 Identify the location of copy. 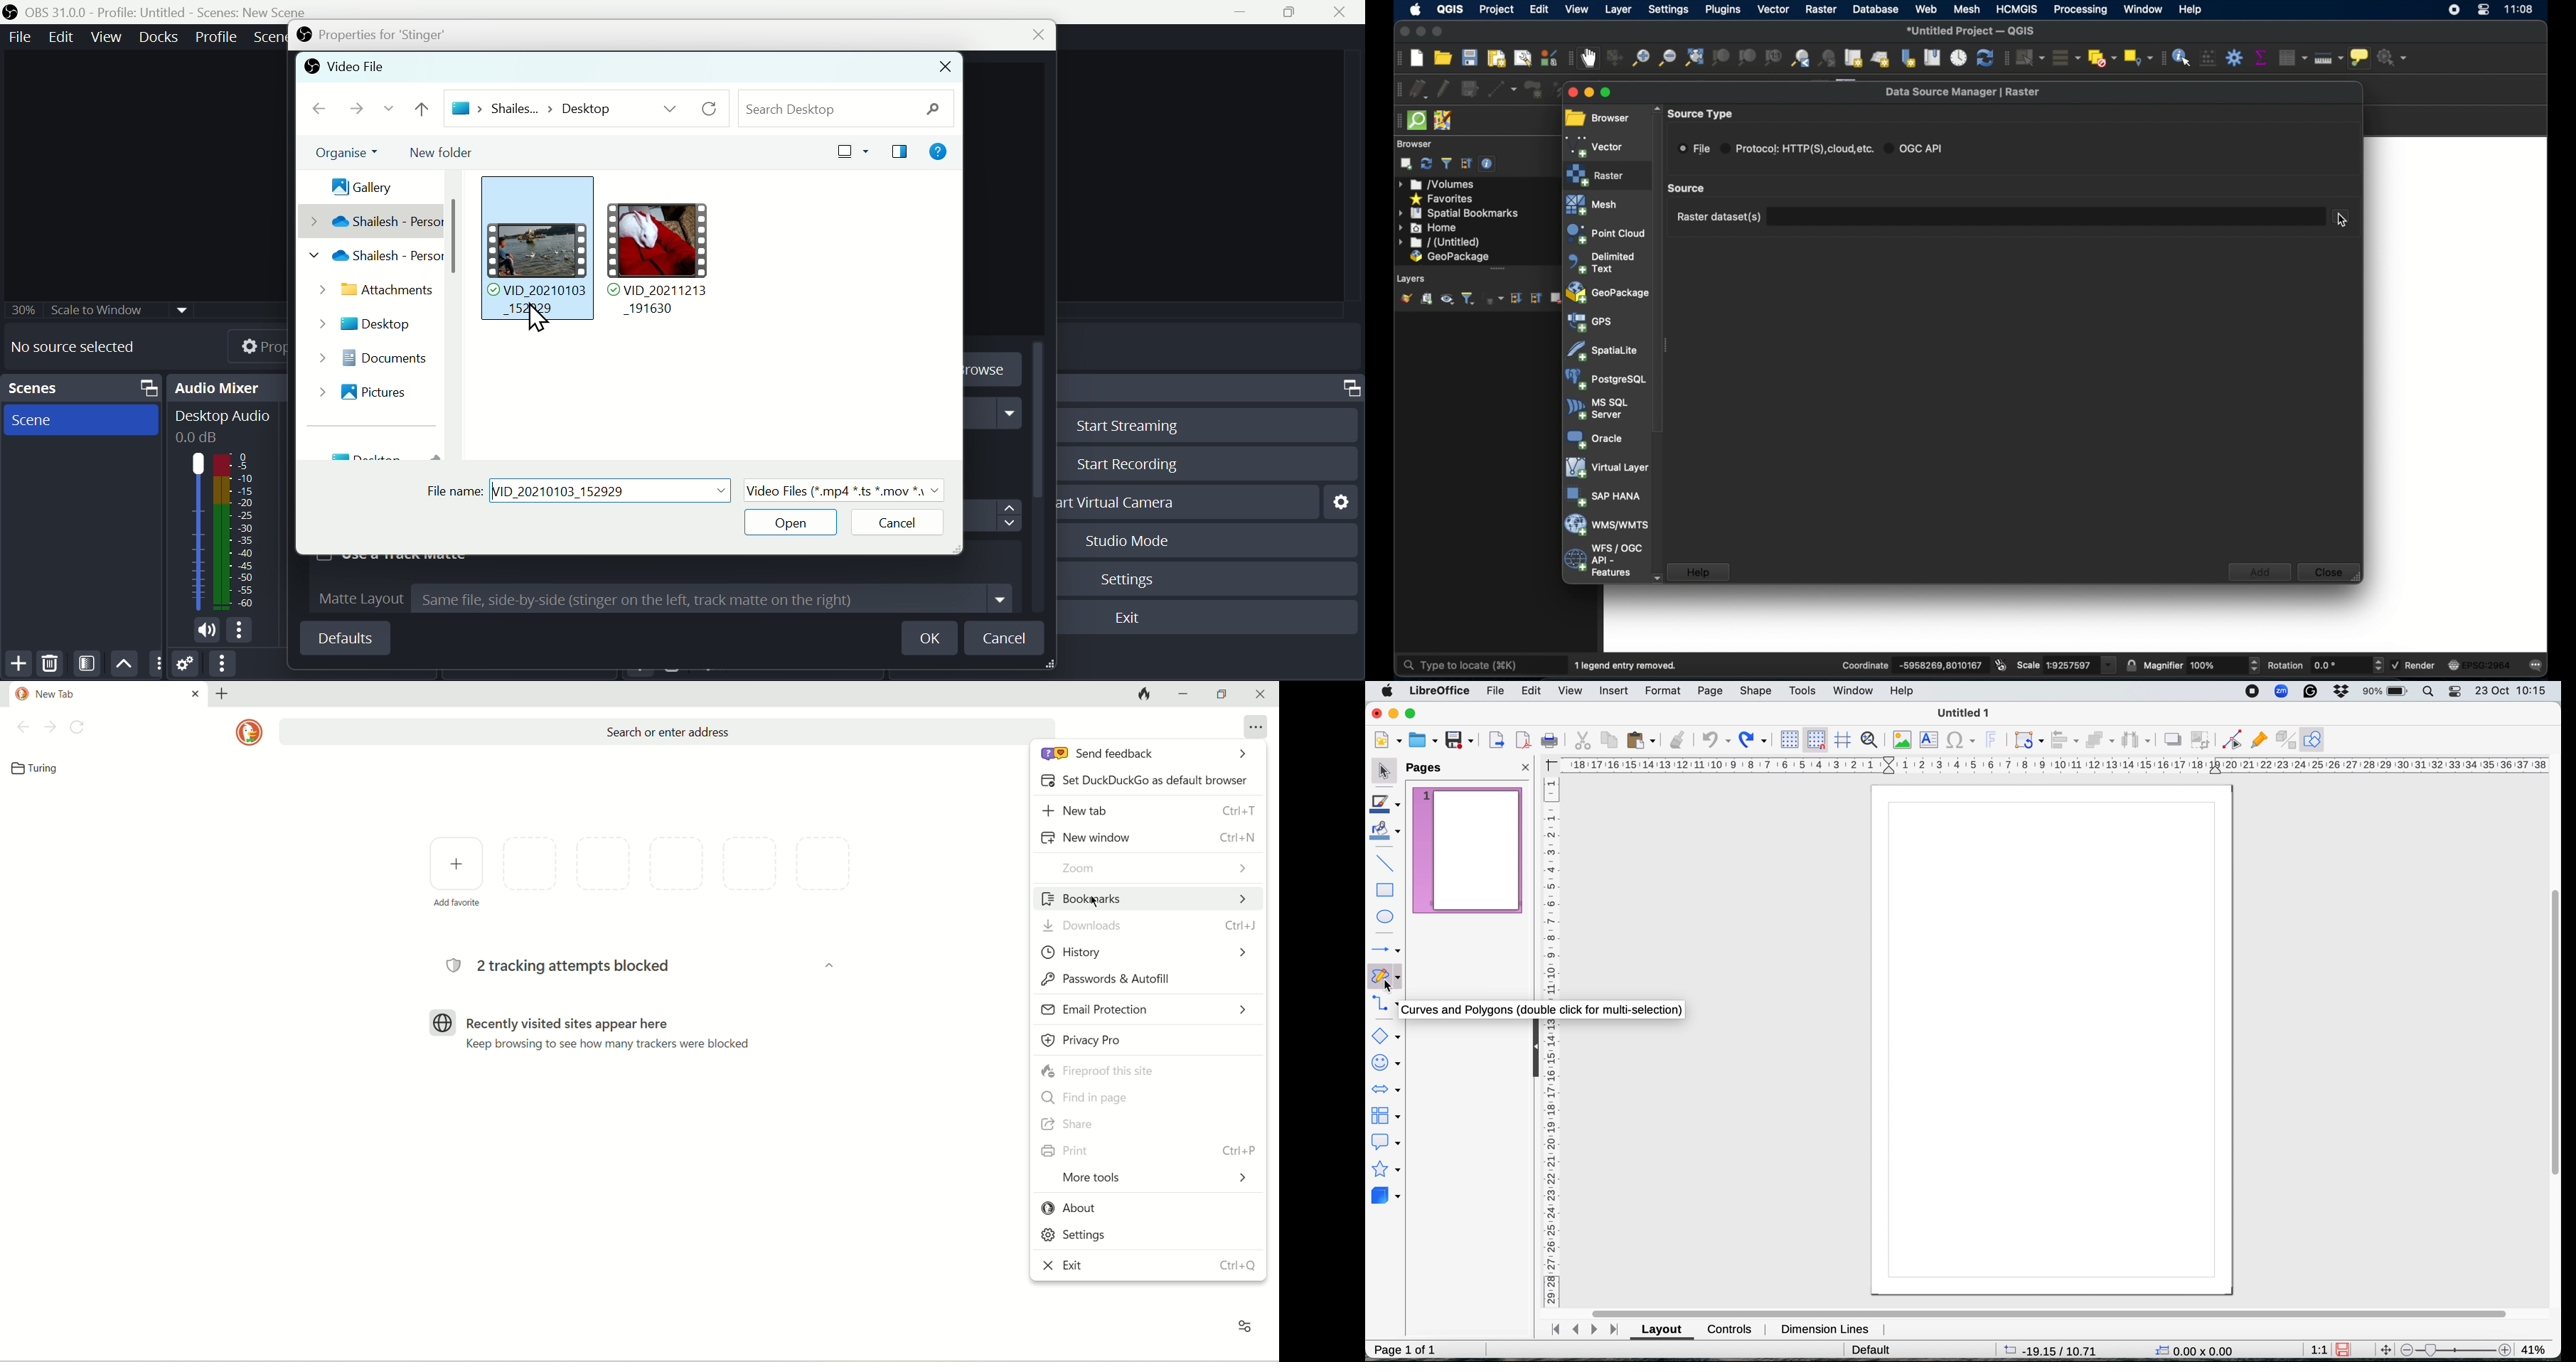
(1610, 740).